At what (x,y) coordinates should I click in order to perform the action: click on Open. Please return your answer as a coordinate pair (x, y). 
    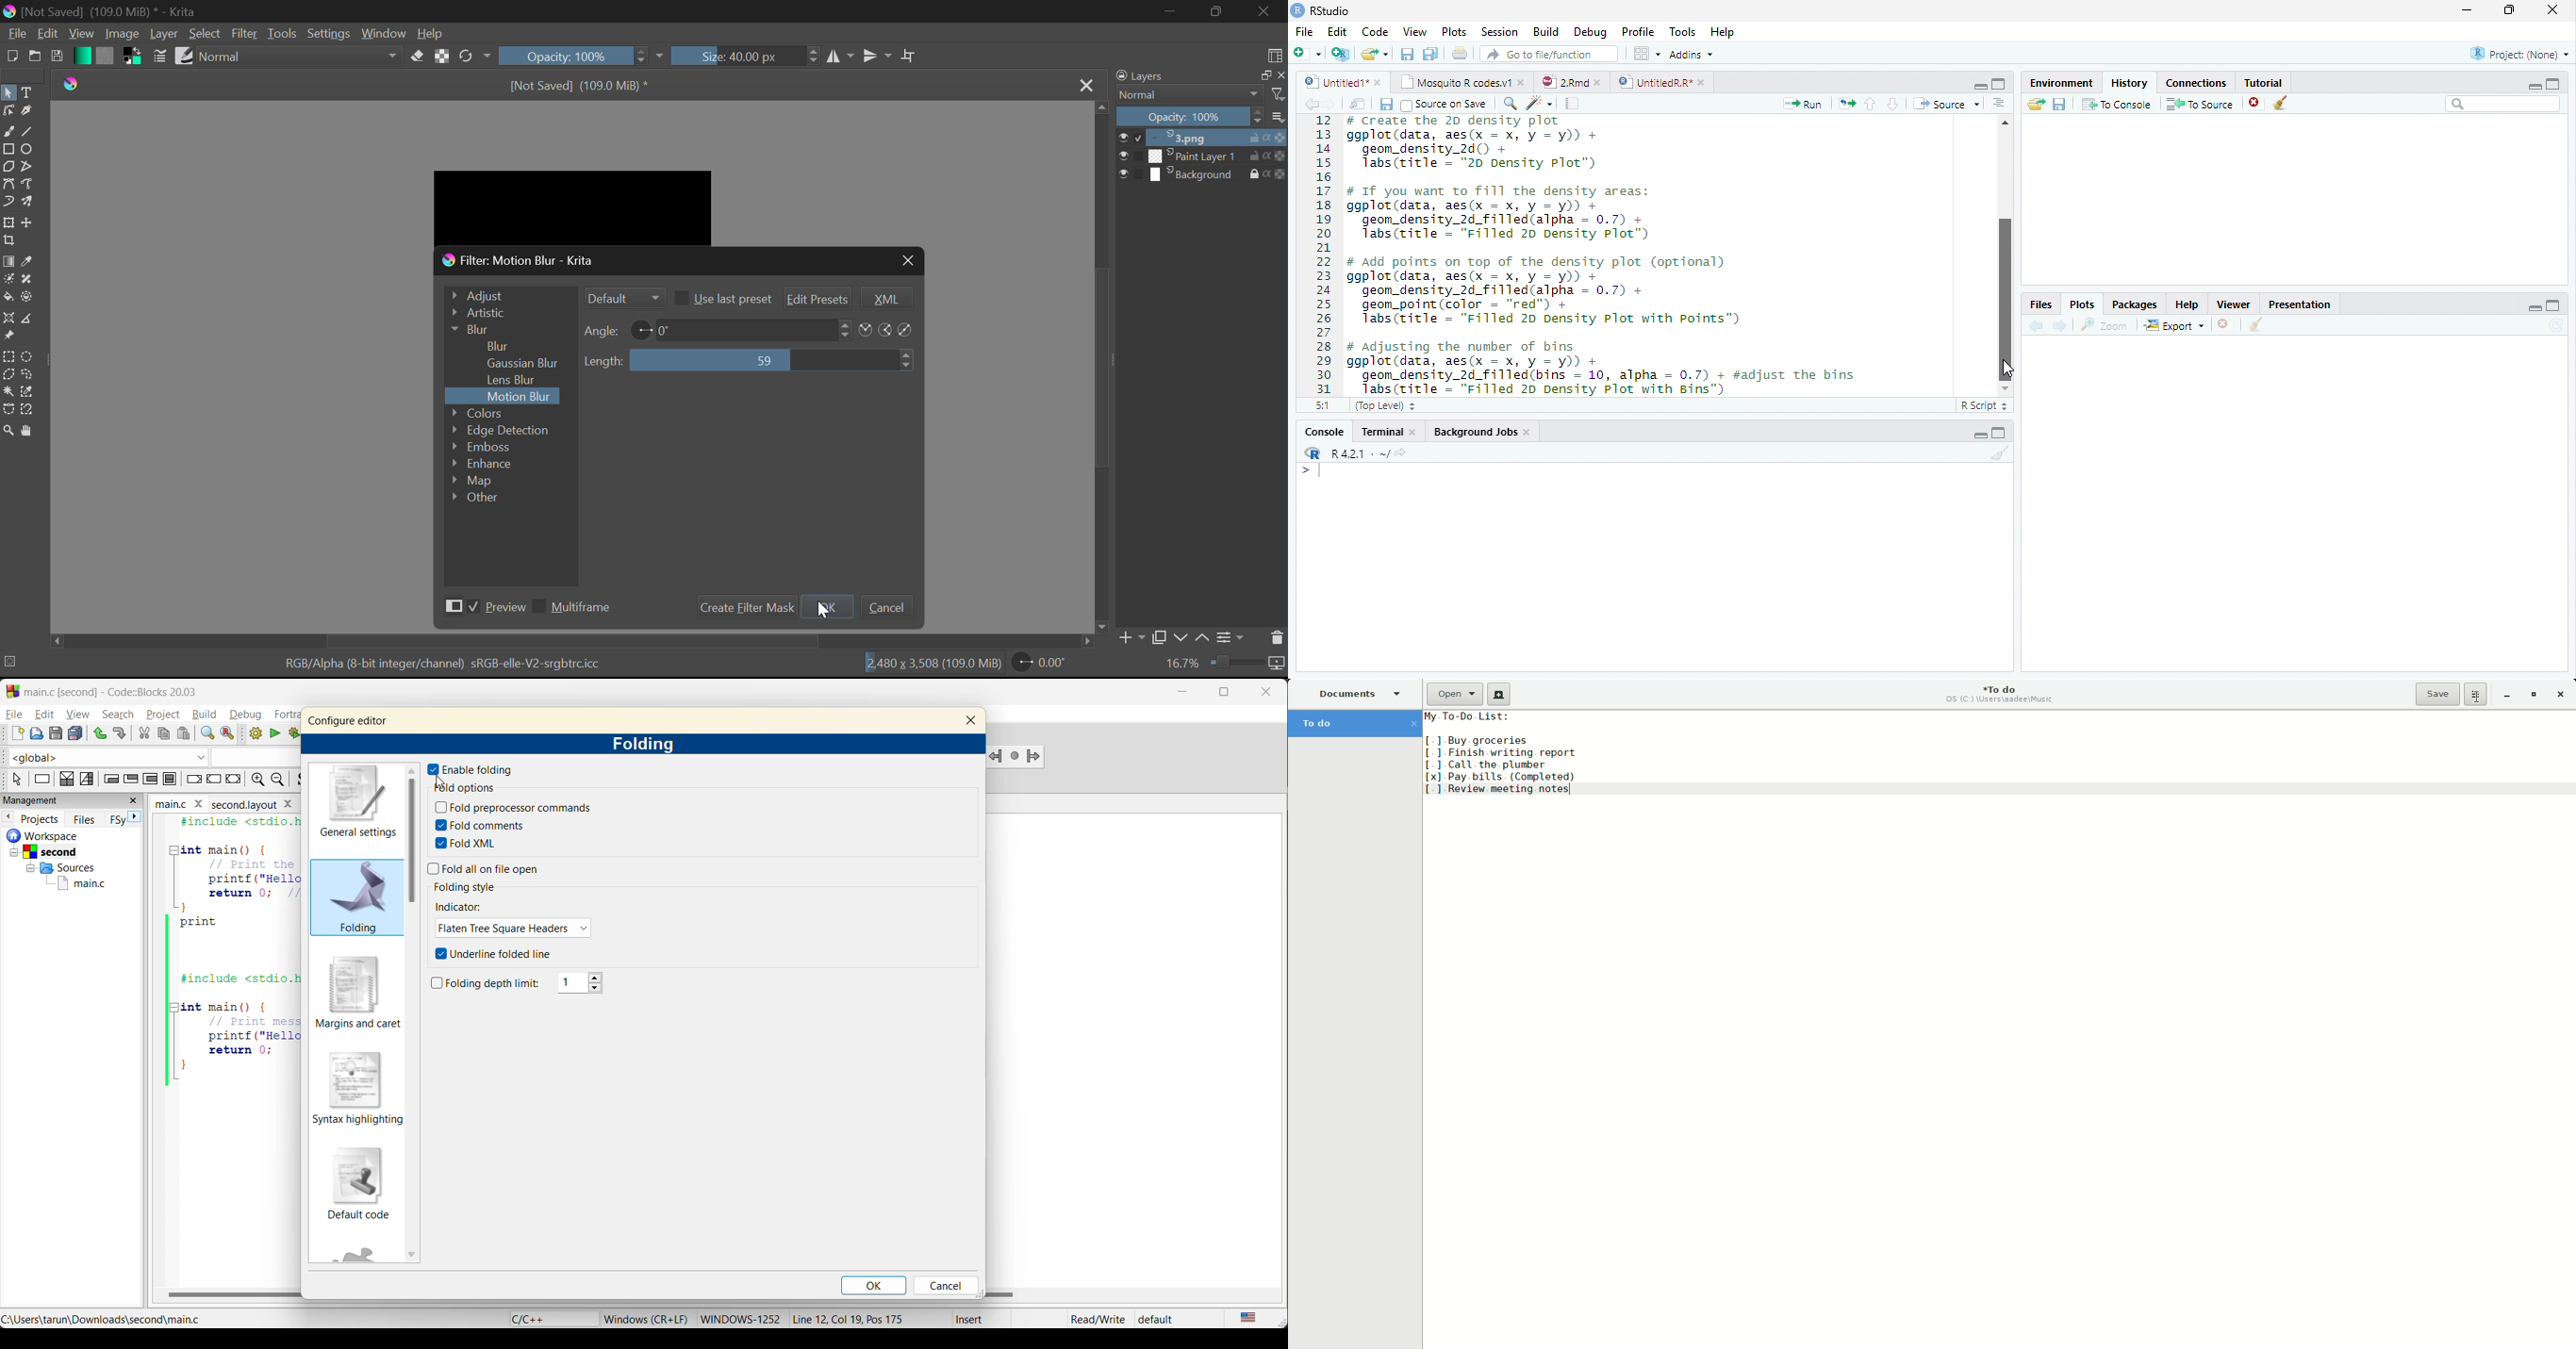
    Looking at the image, I should click on (34, 58).